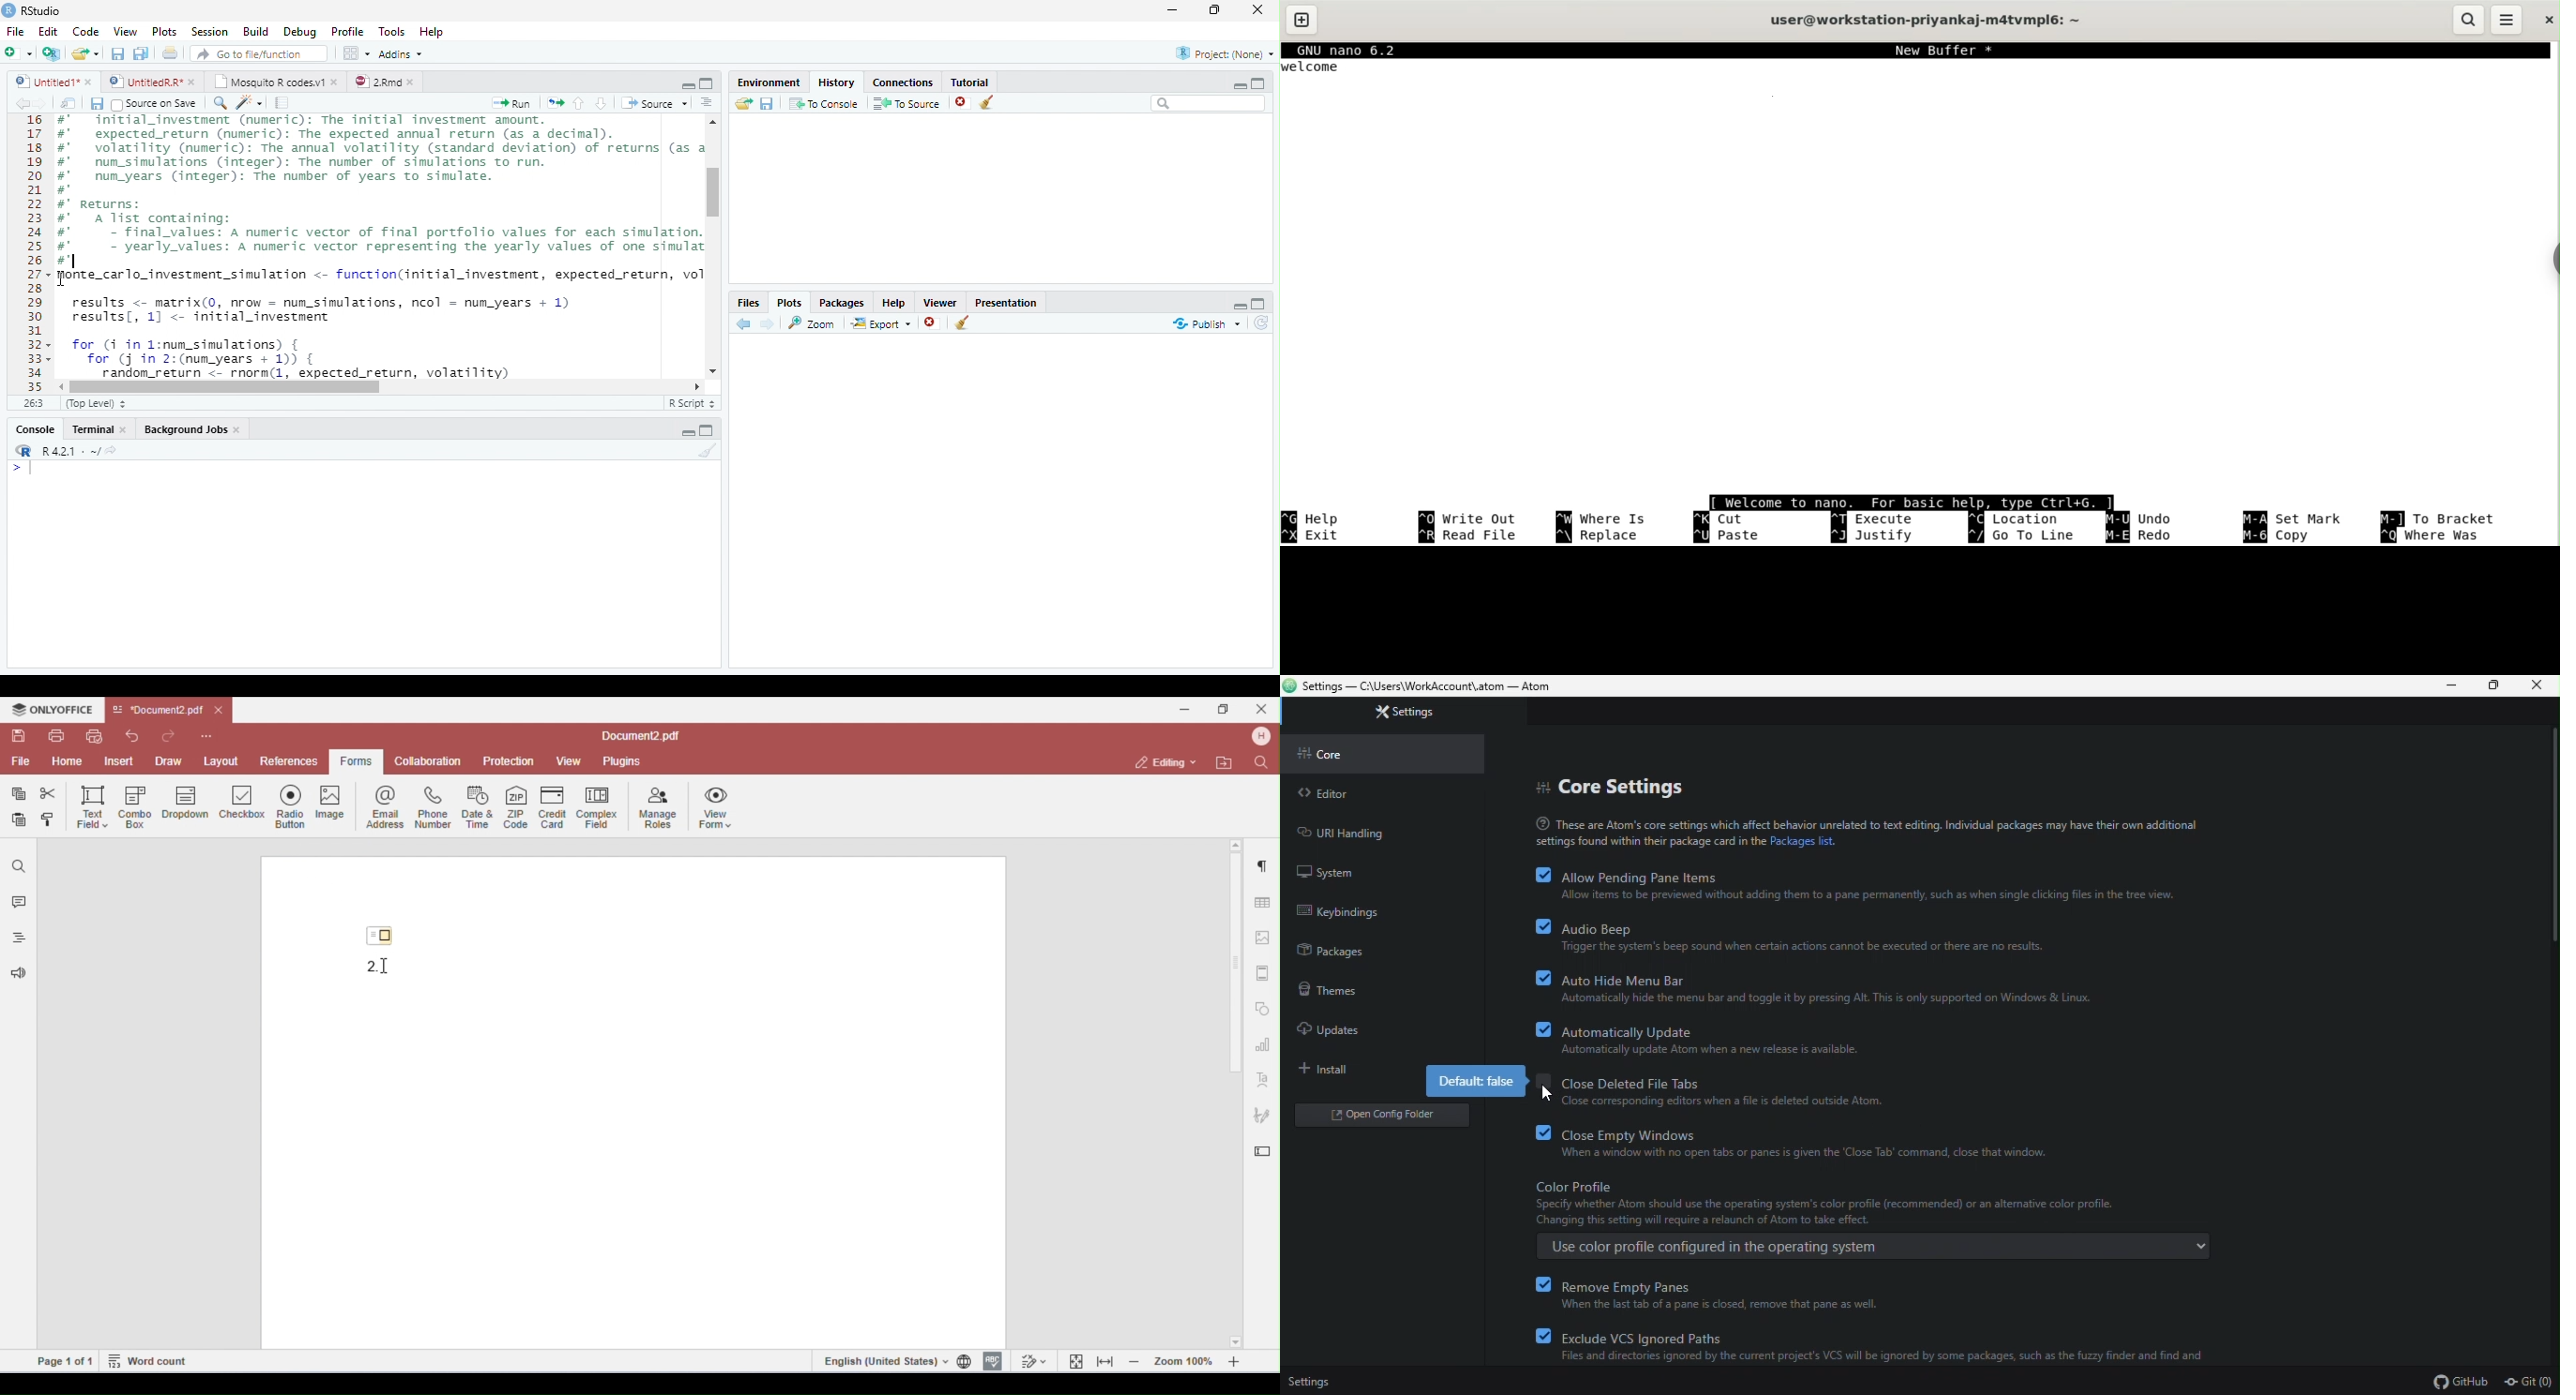 The height and width of the screenshot is (1400, 2576). What do you see at coordinates (1259, 11) in the screenshot?
I see `Close` at bounding box center [1259, 11].